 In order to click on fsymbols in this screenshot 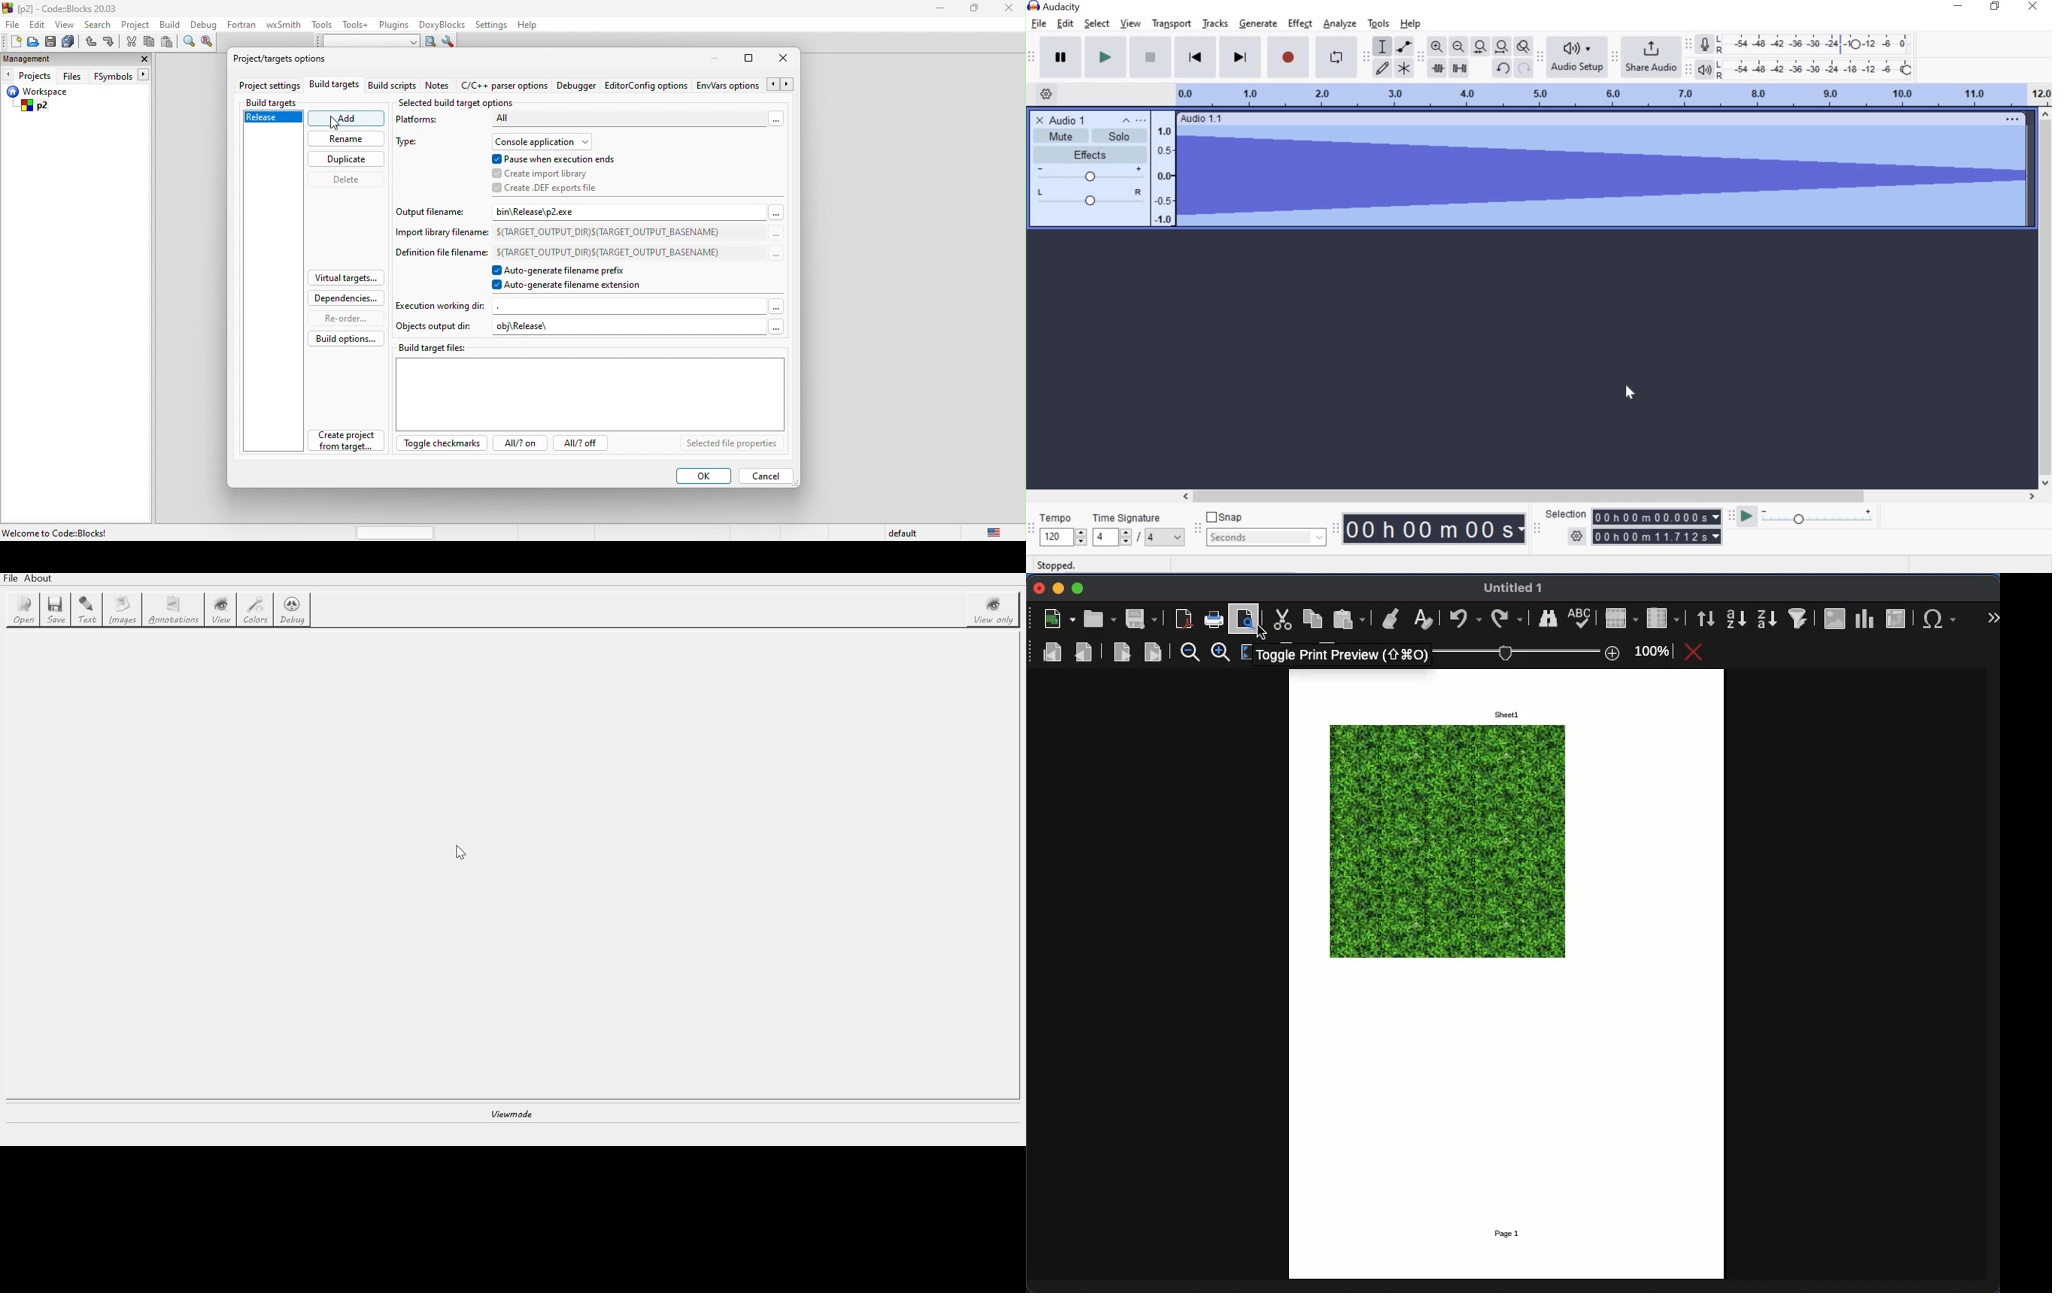, I will do `click(125, 75)`.